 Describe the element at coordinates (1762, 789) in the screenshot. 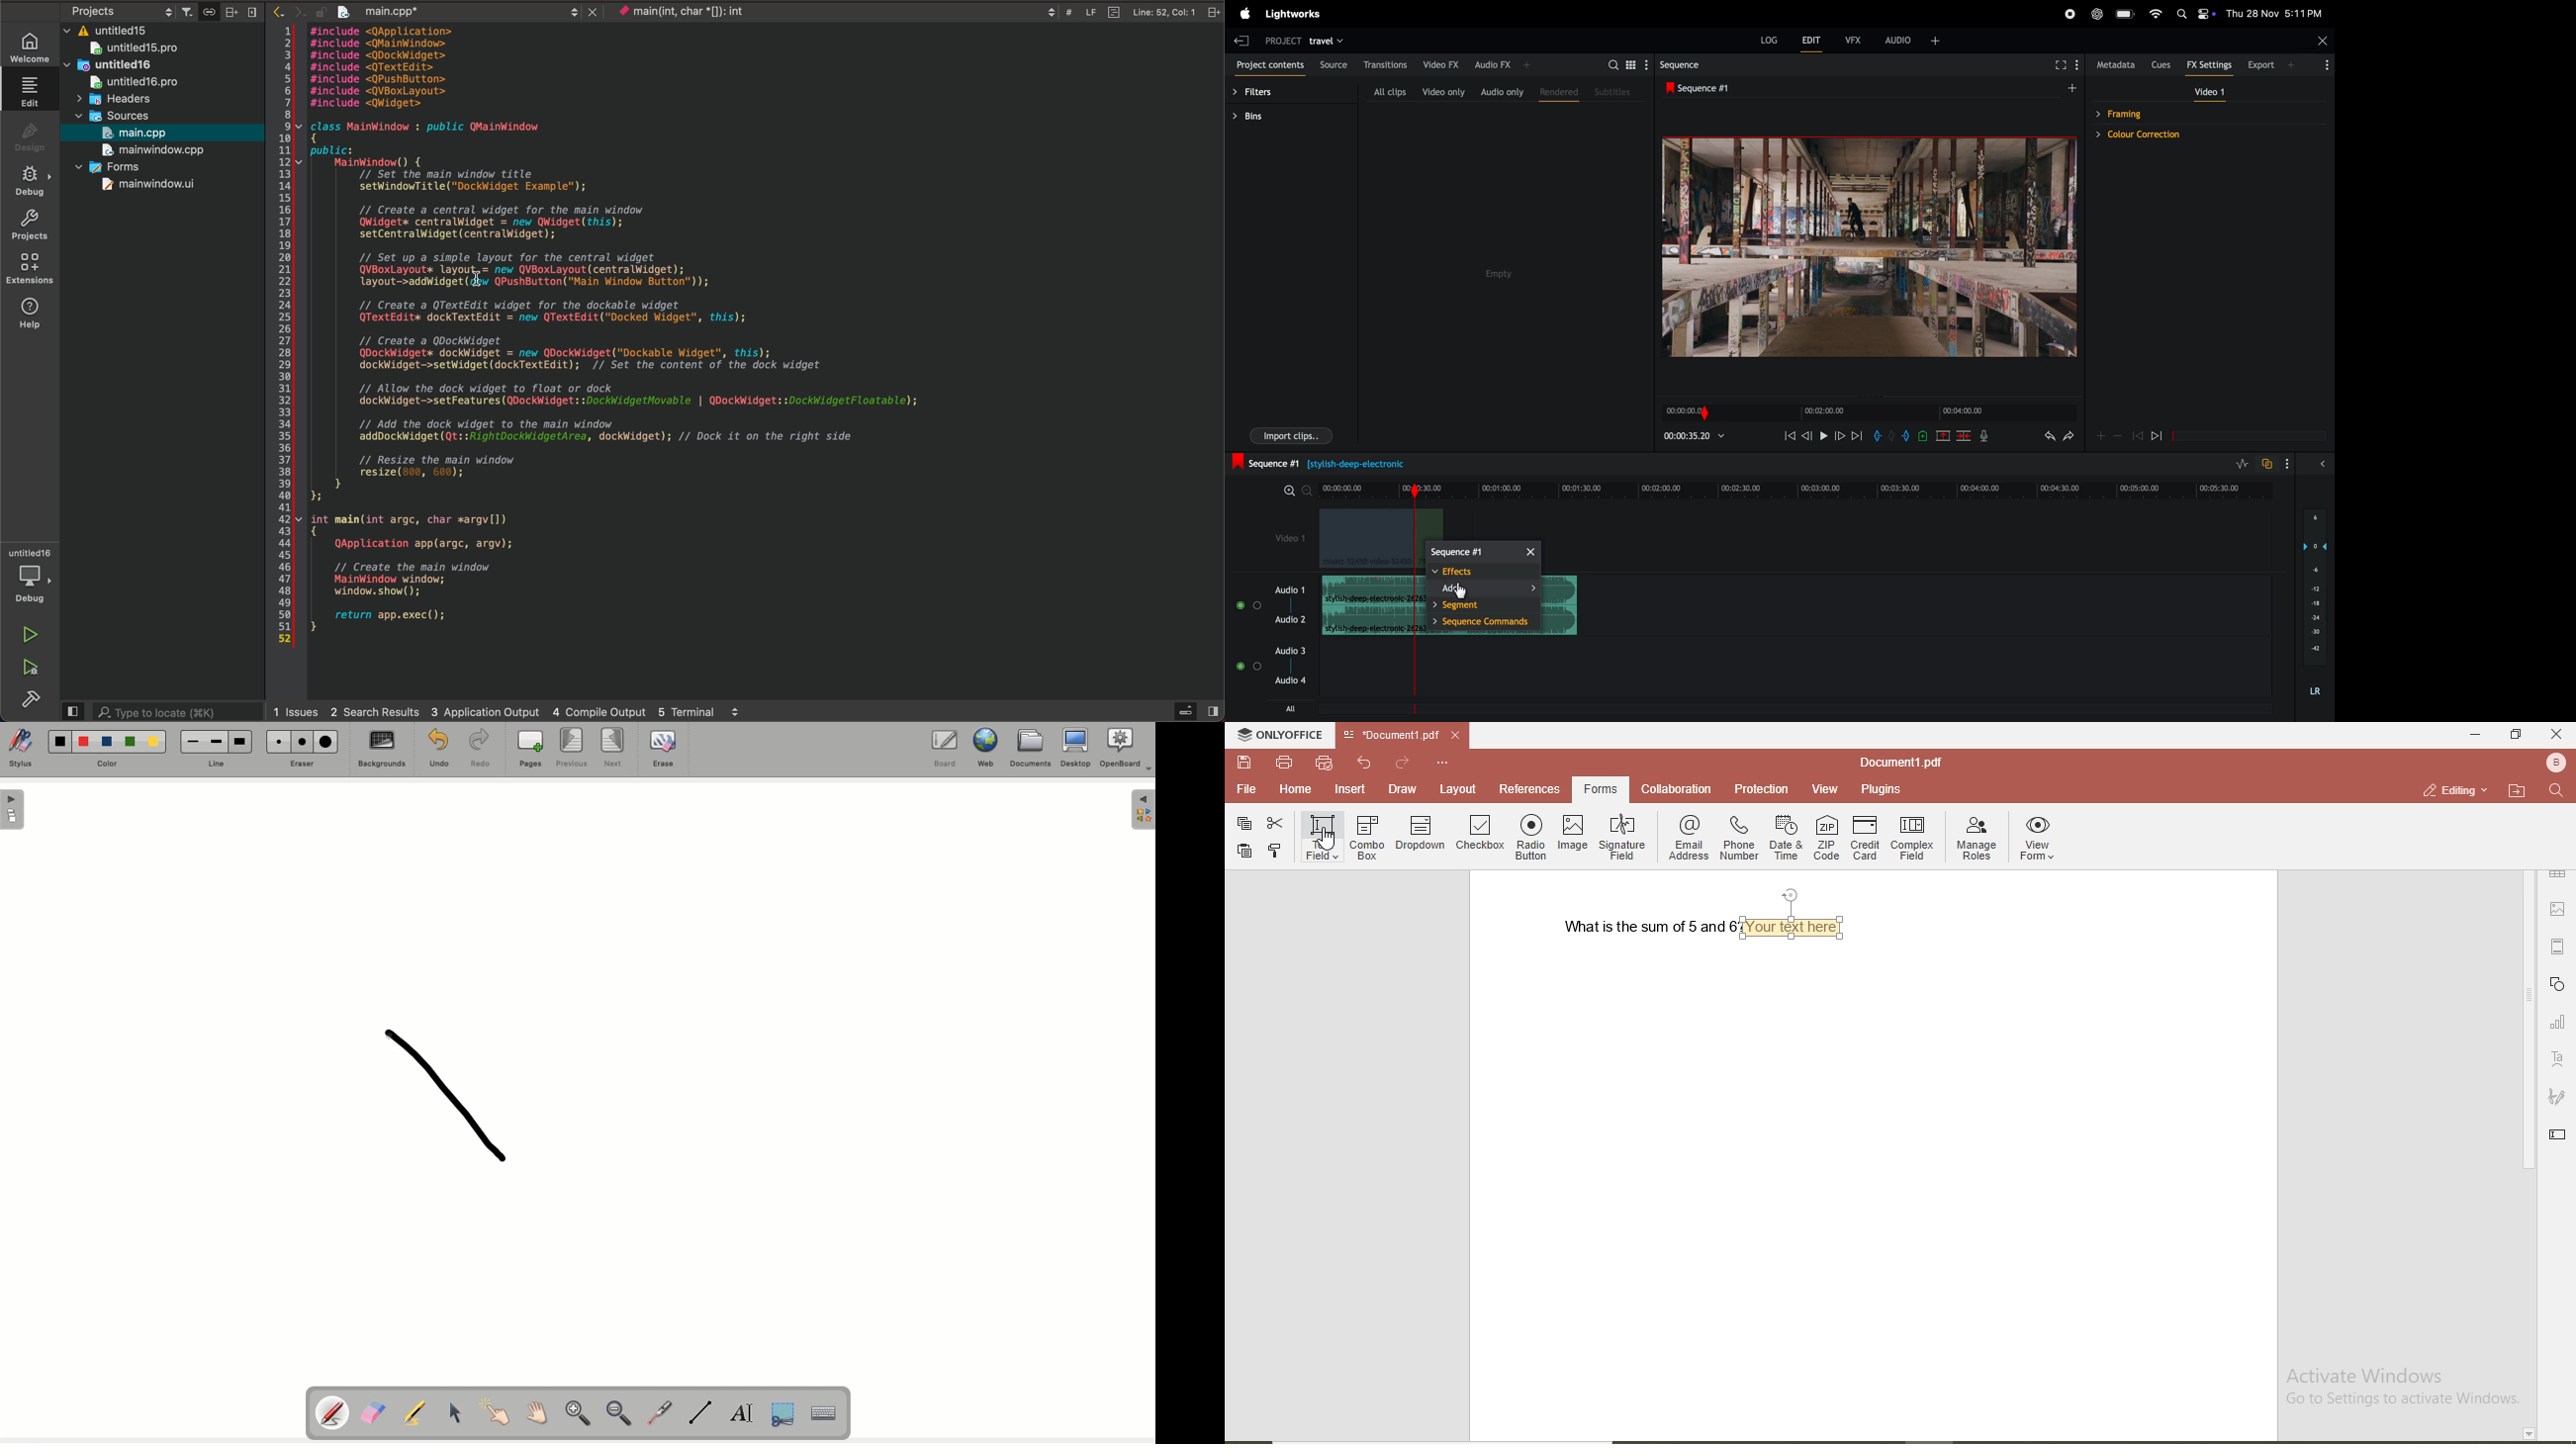

I see `protection` at that location.